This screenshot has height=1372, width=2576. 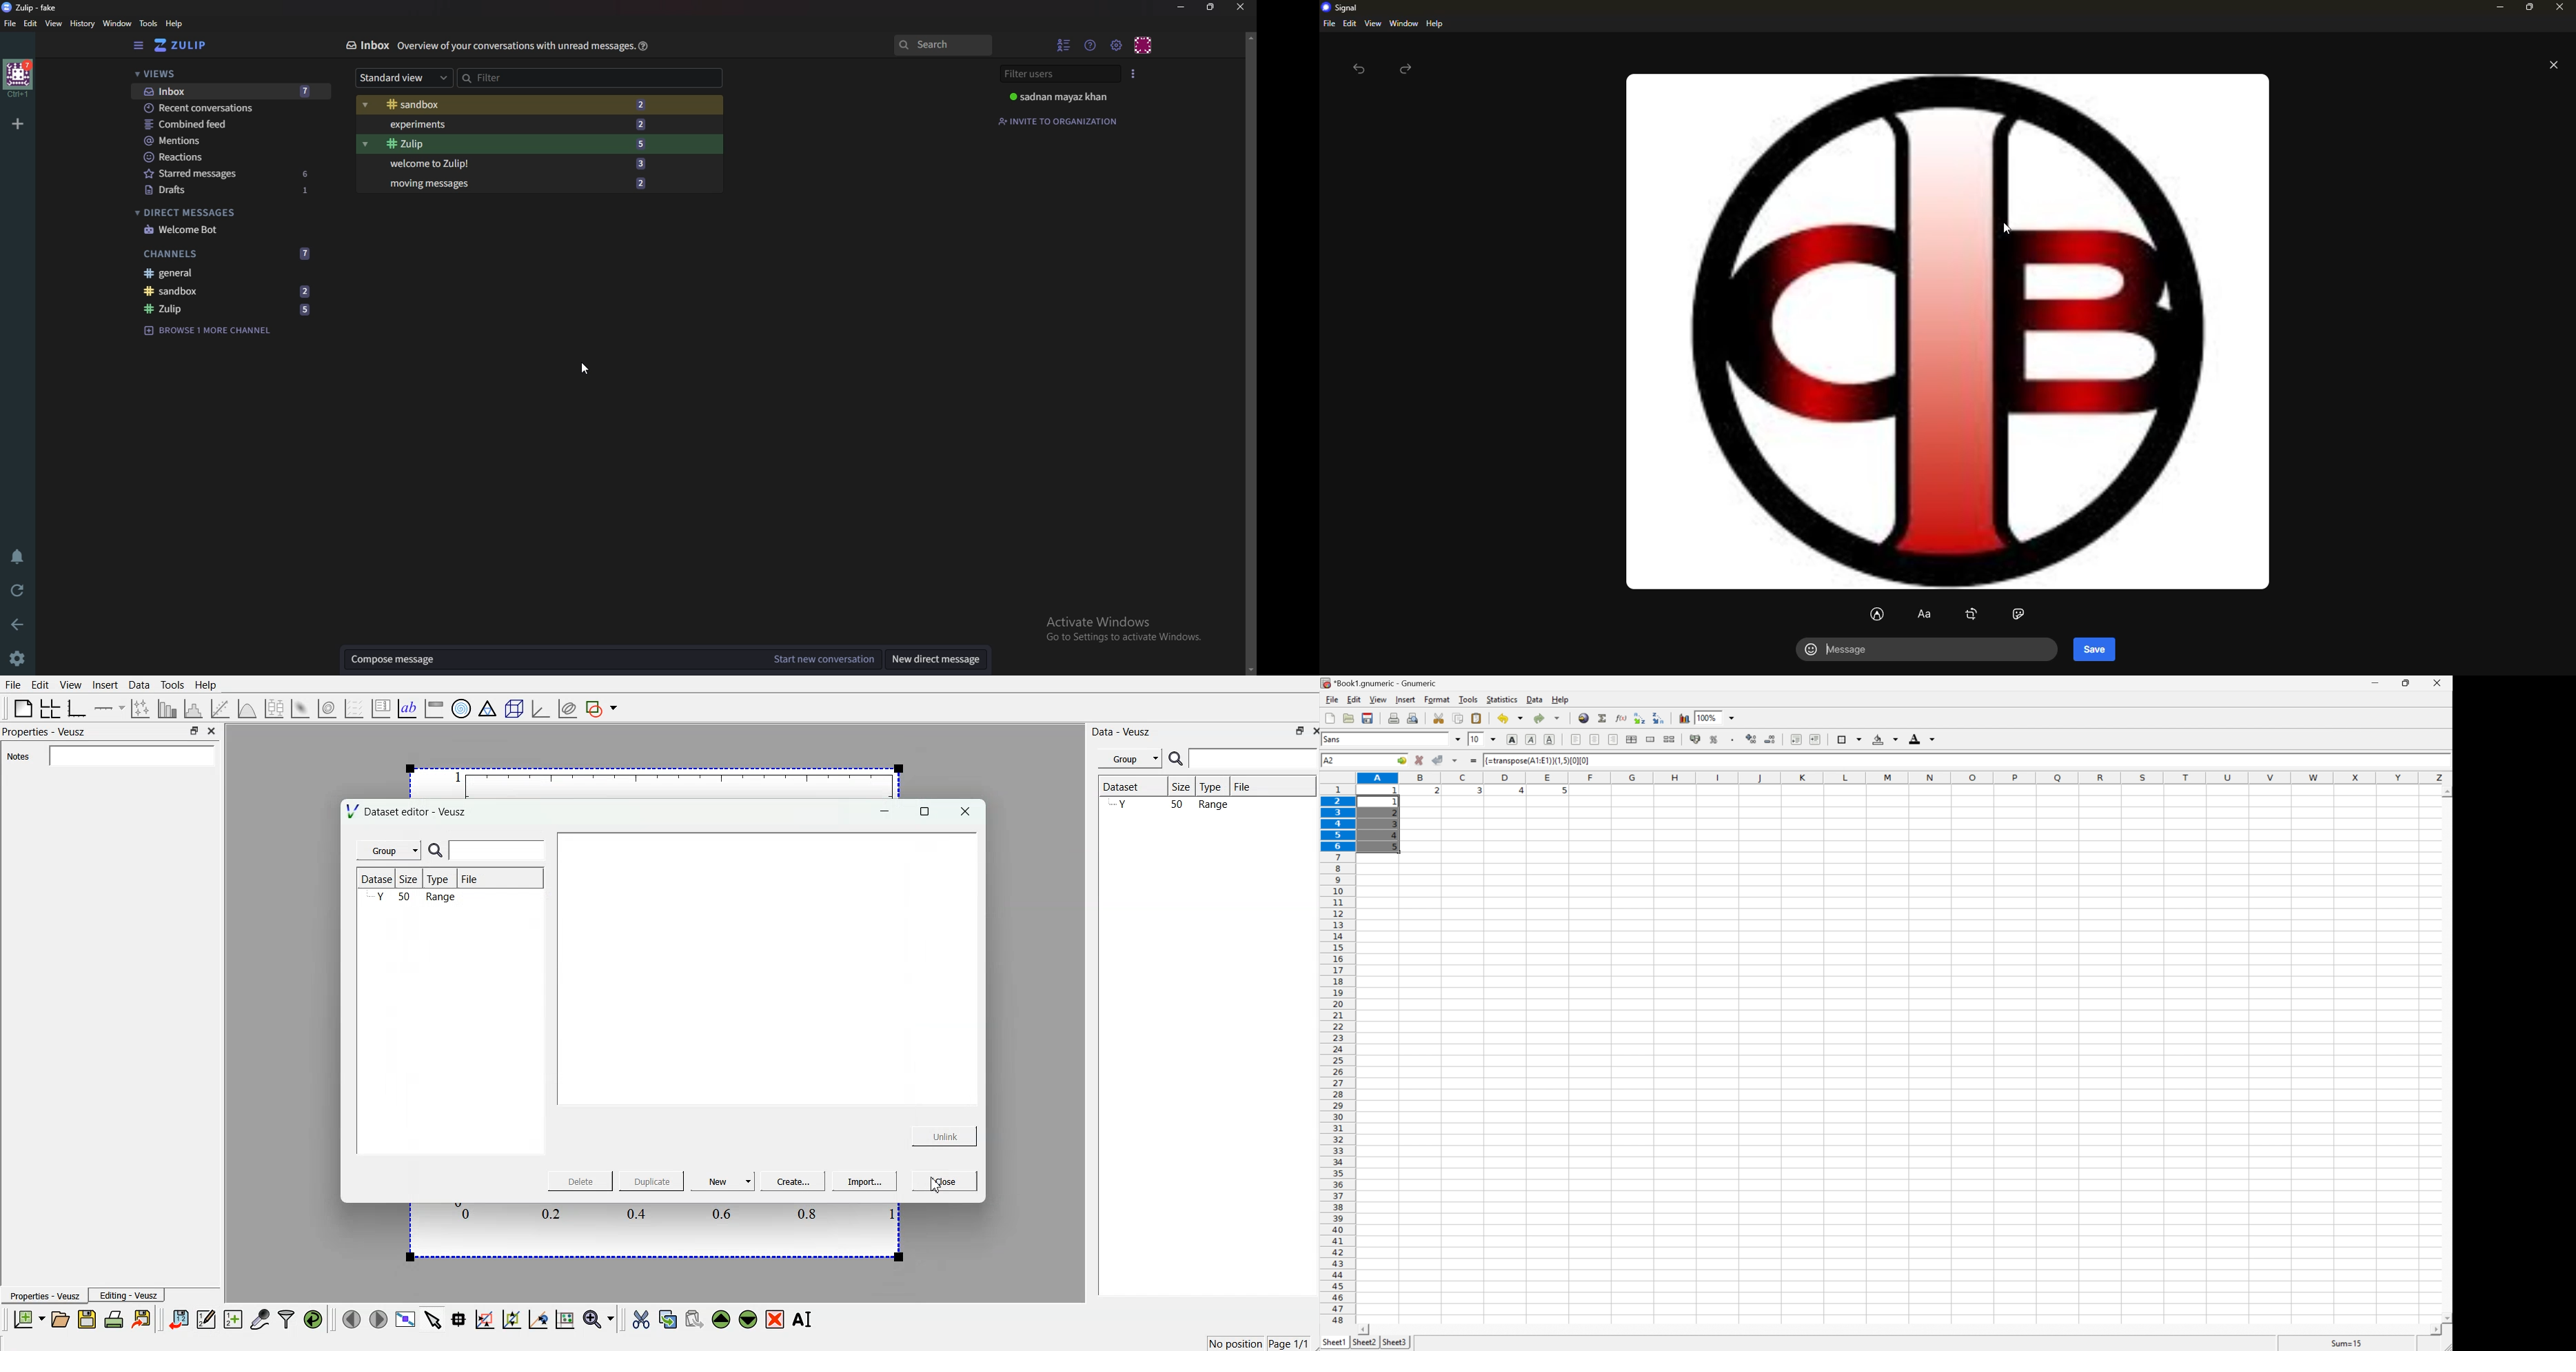 What do you see at coordinates (1395, 1344) in the screenshot?
I see `sheet3` at bounding box center [1395, 1344].